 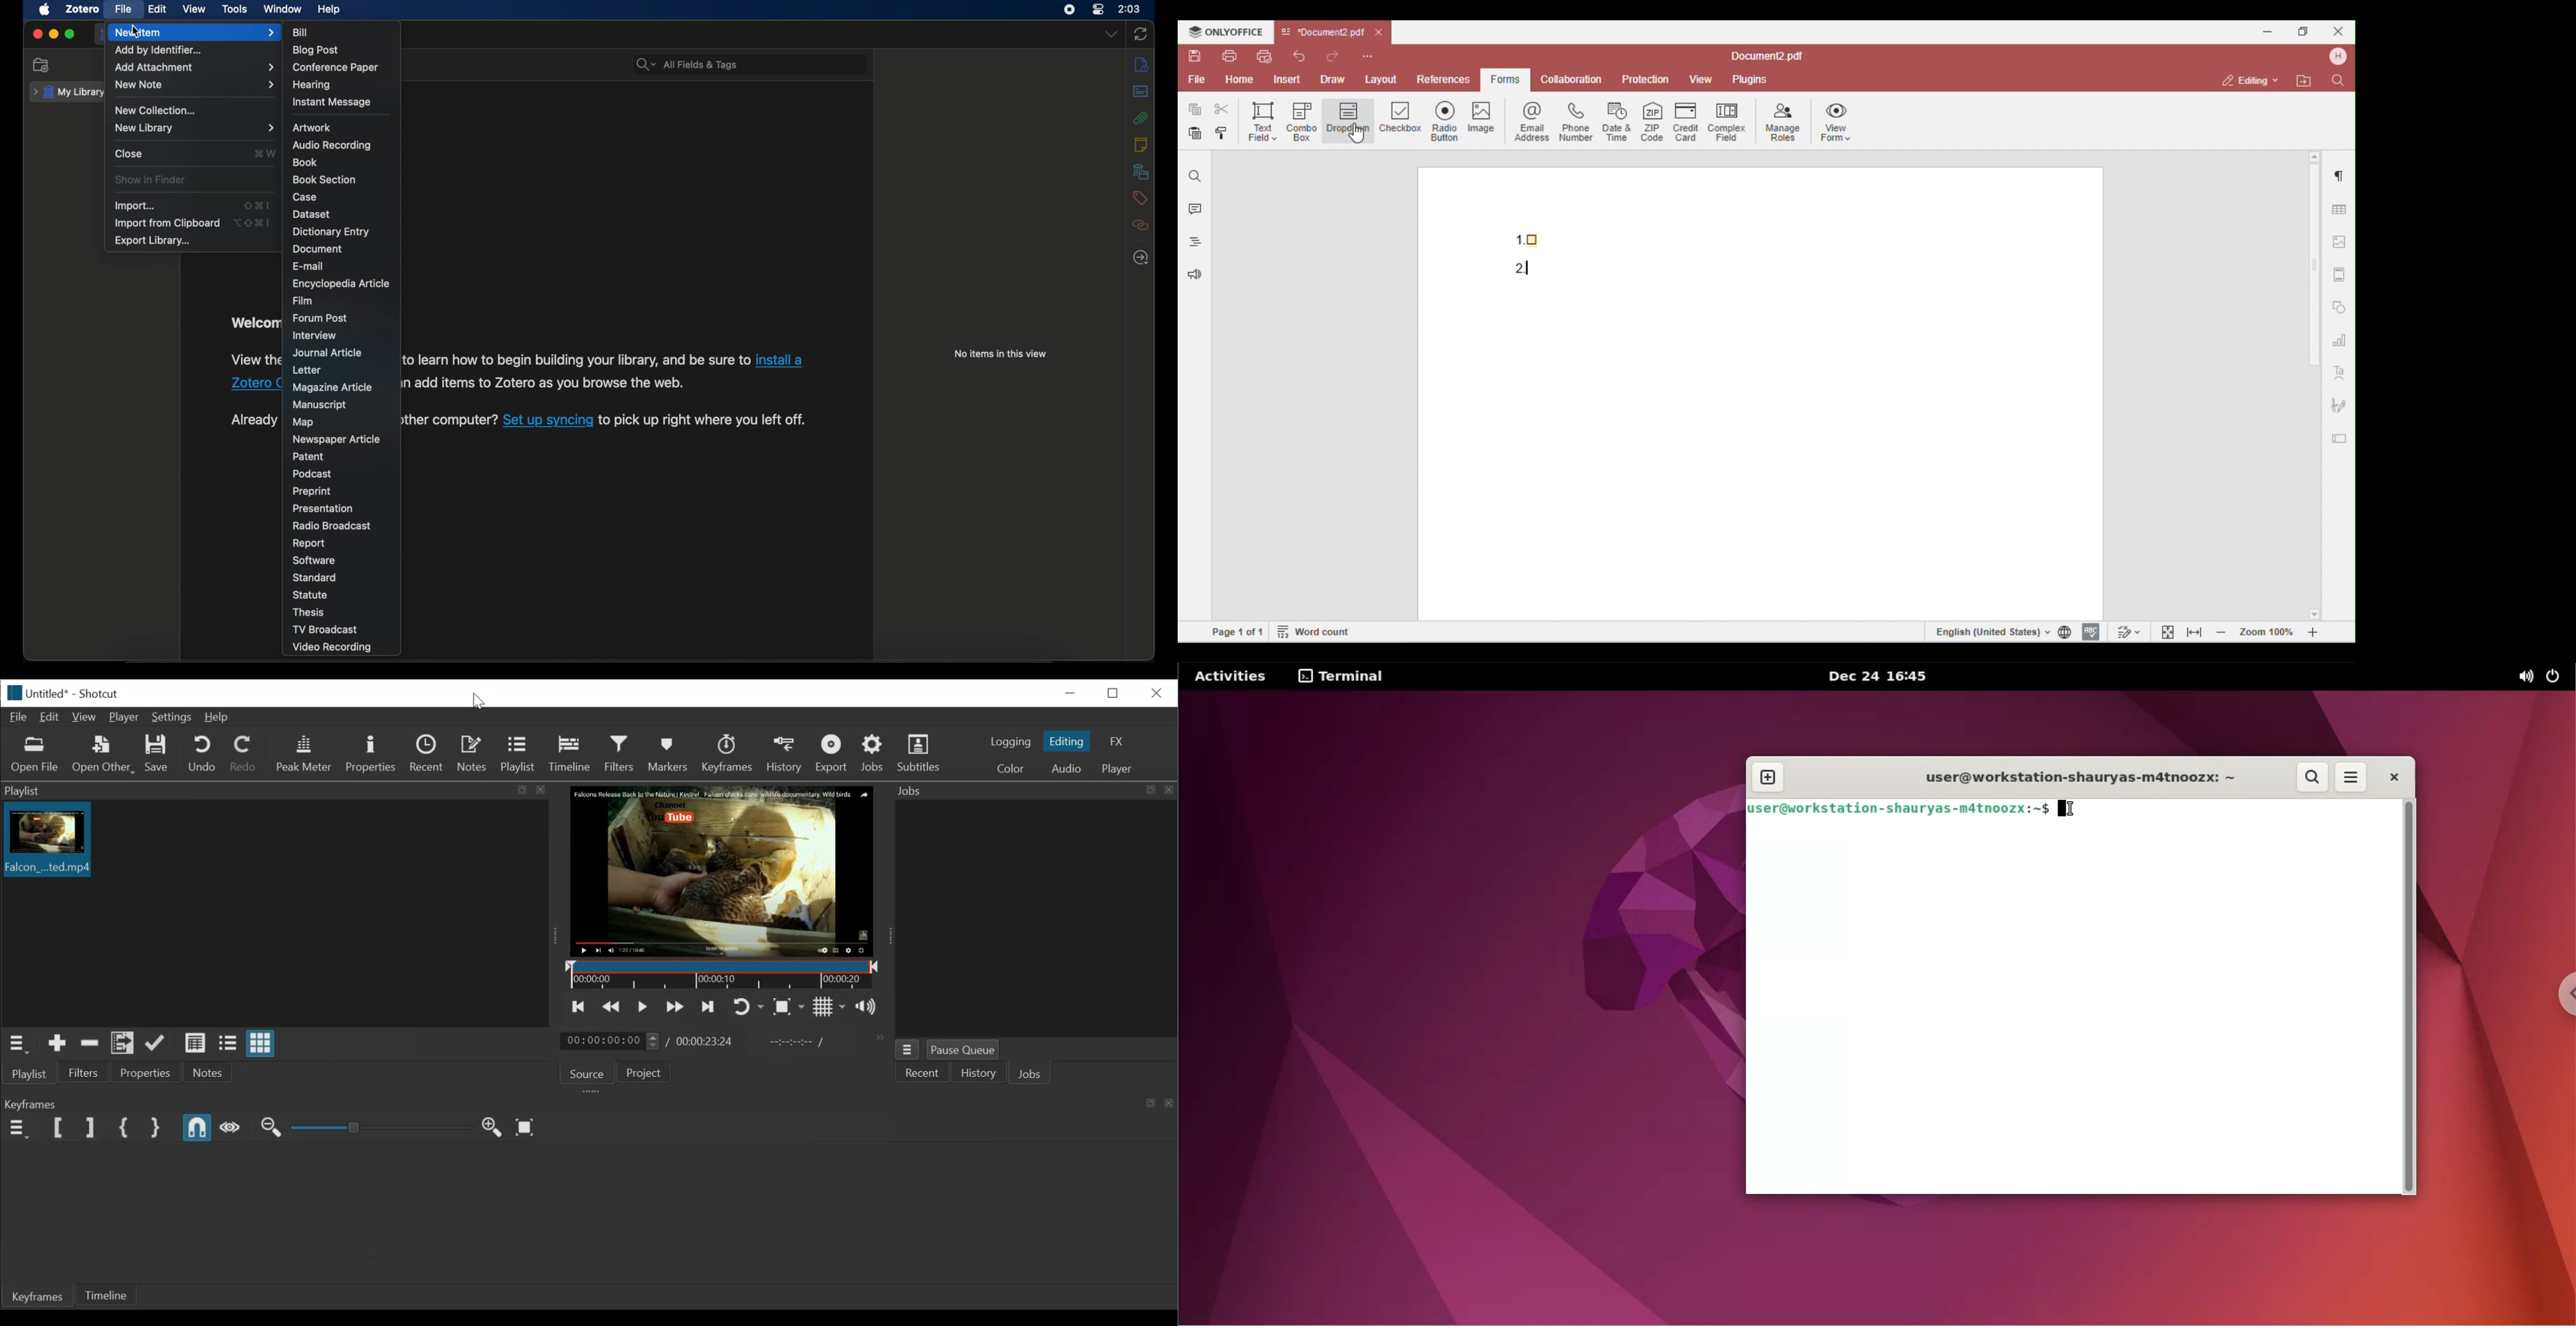 I want to click on instant message, so click(x=331, y=103).